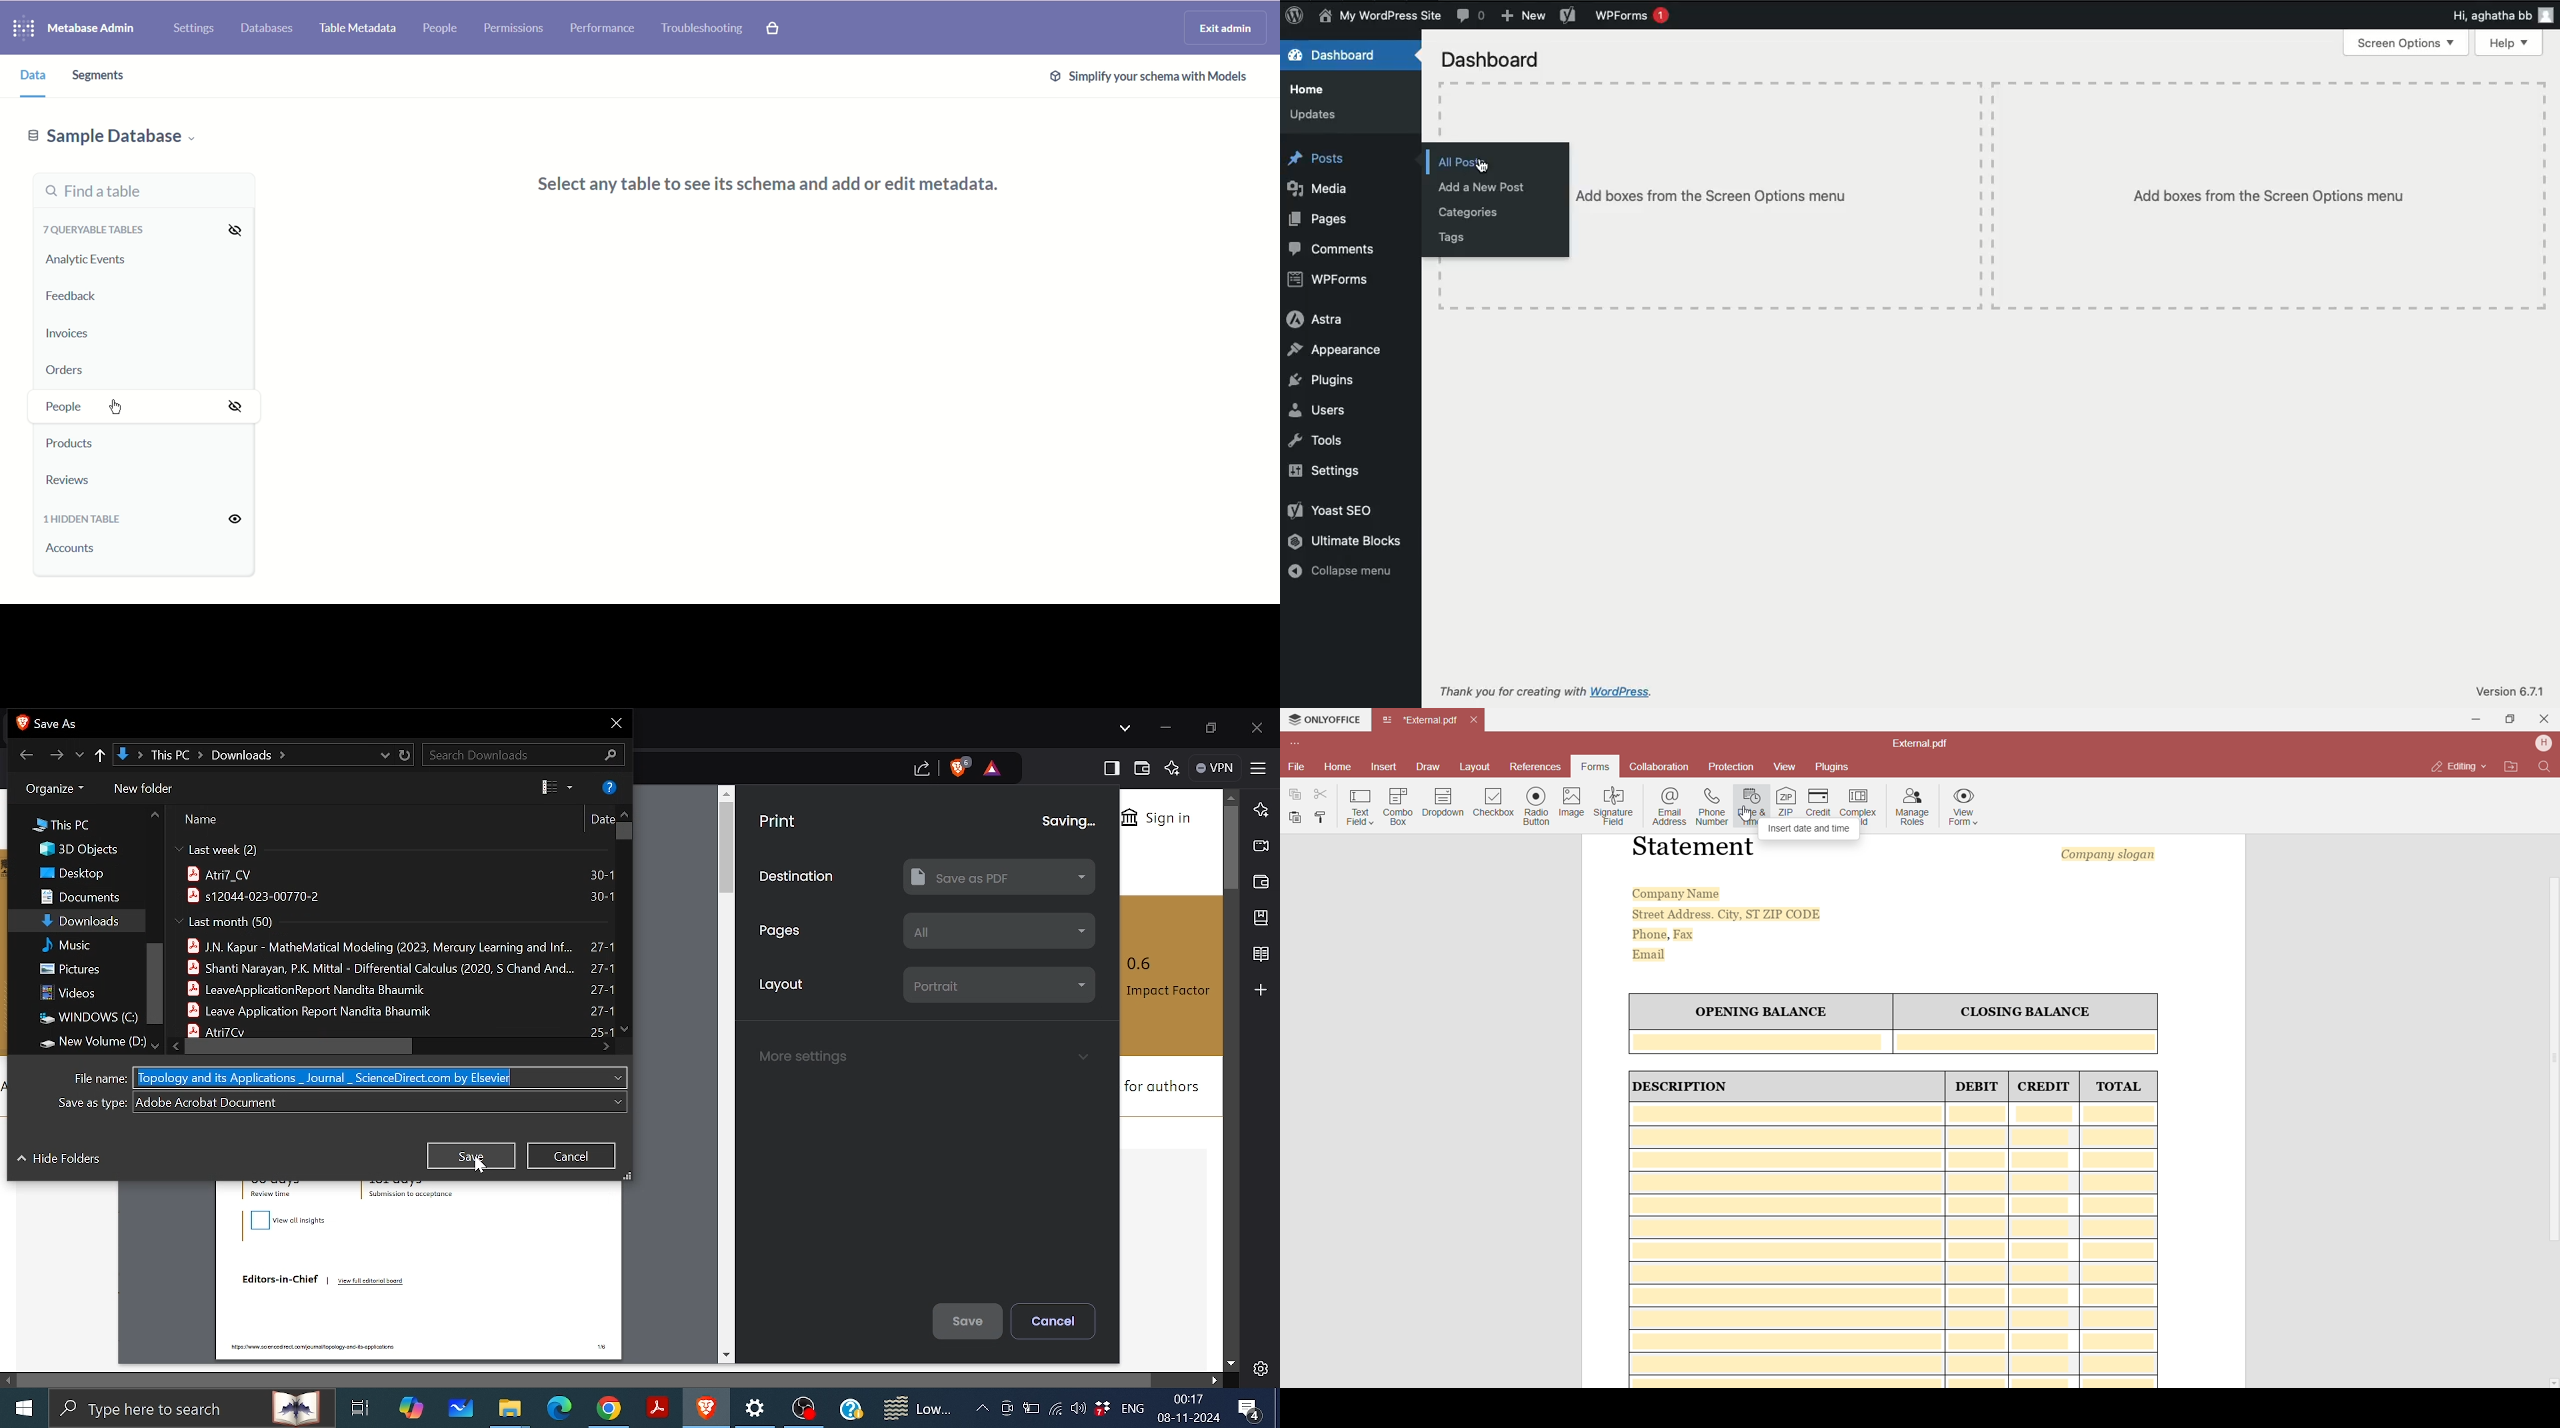  What do you see at coordinates (1297, 794) in the screenshot?
I see `Copy` at bounding box center [1297, 794].